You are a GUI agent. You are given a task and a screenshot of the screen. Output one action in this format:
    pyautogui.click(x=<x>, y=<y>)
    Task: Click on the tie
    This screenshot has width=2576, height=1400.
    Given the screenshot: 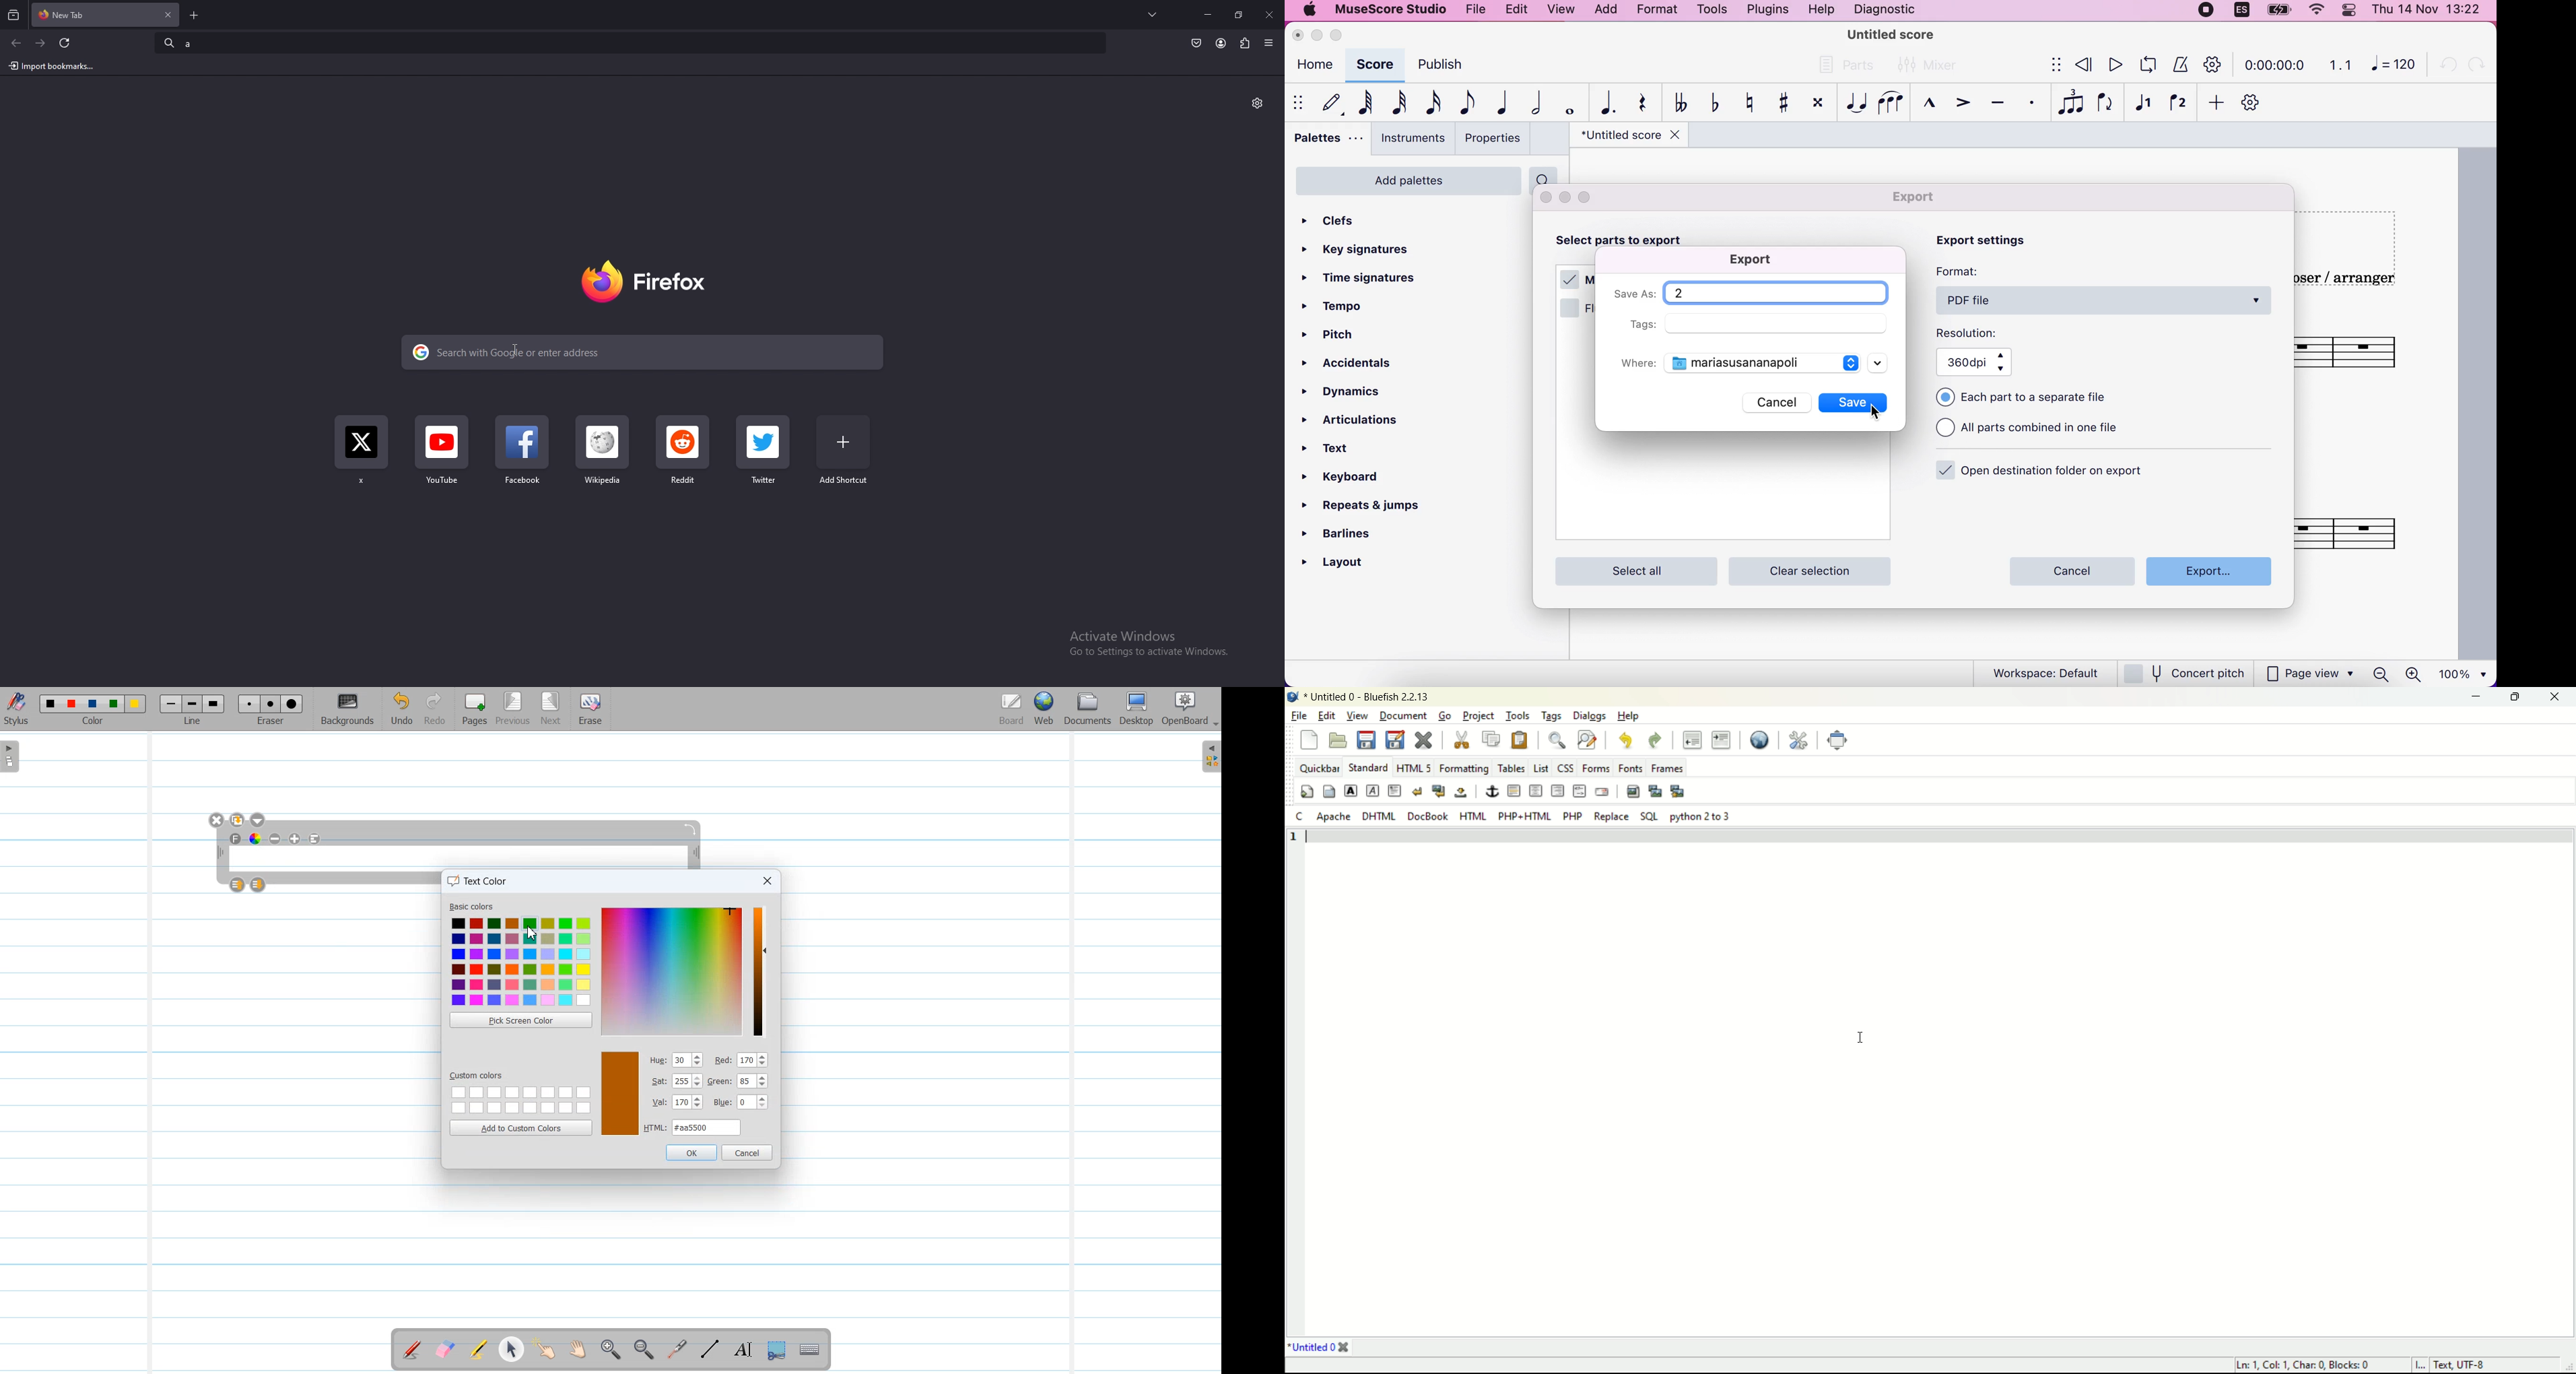 What is the action you would take?
    pyautogui.click(x=1855, y=104)
    